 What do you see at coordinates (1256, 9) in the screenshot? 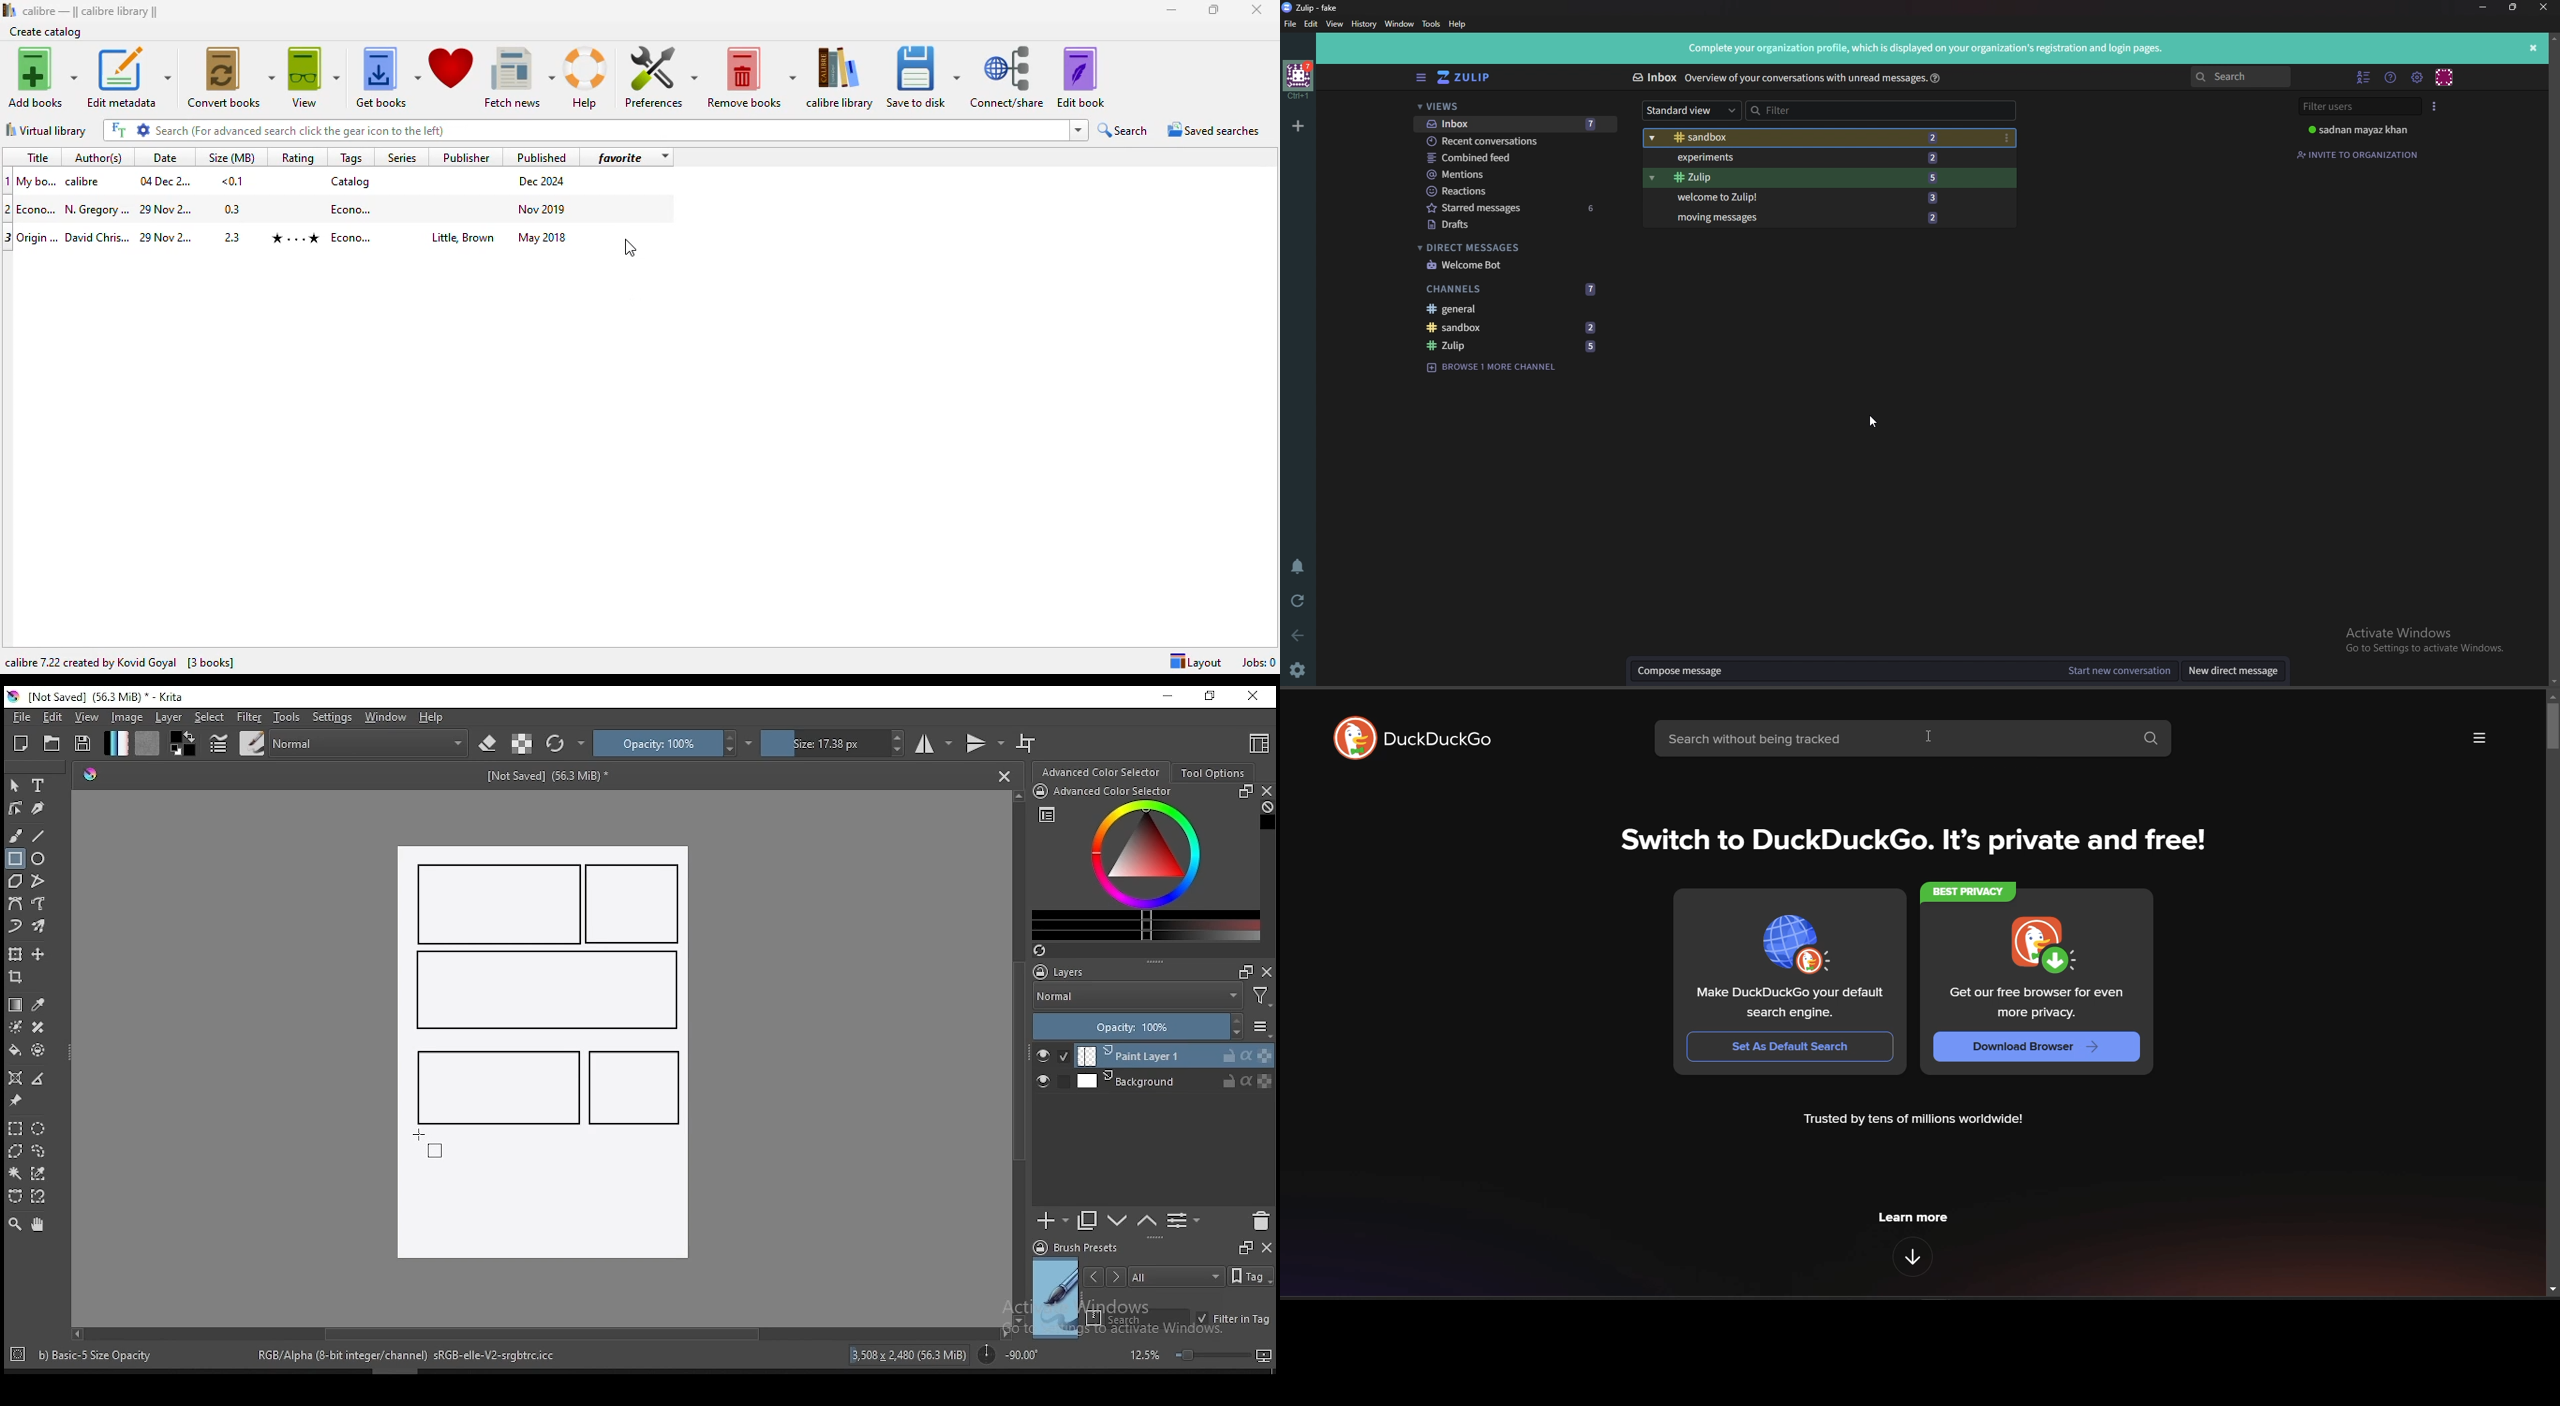
I see `close` at bounding box center [1256, 9].